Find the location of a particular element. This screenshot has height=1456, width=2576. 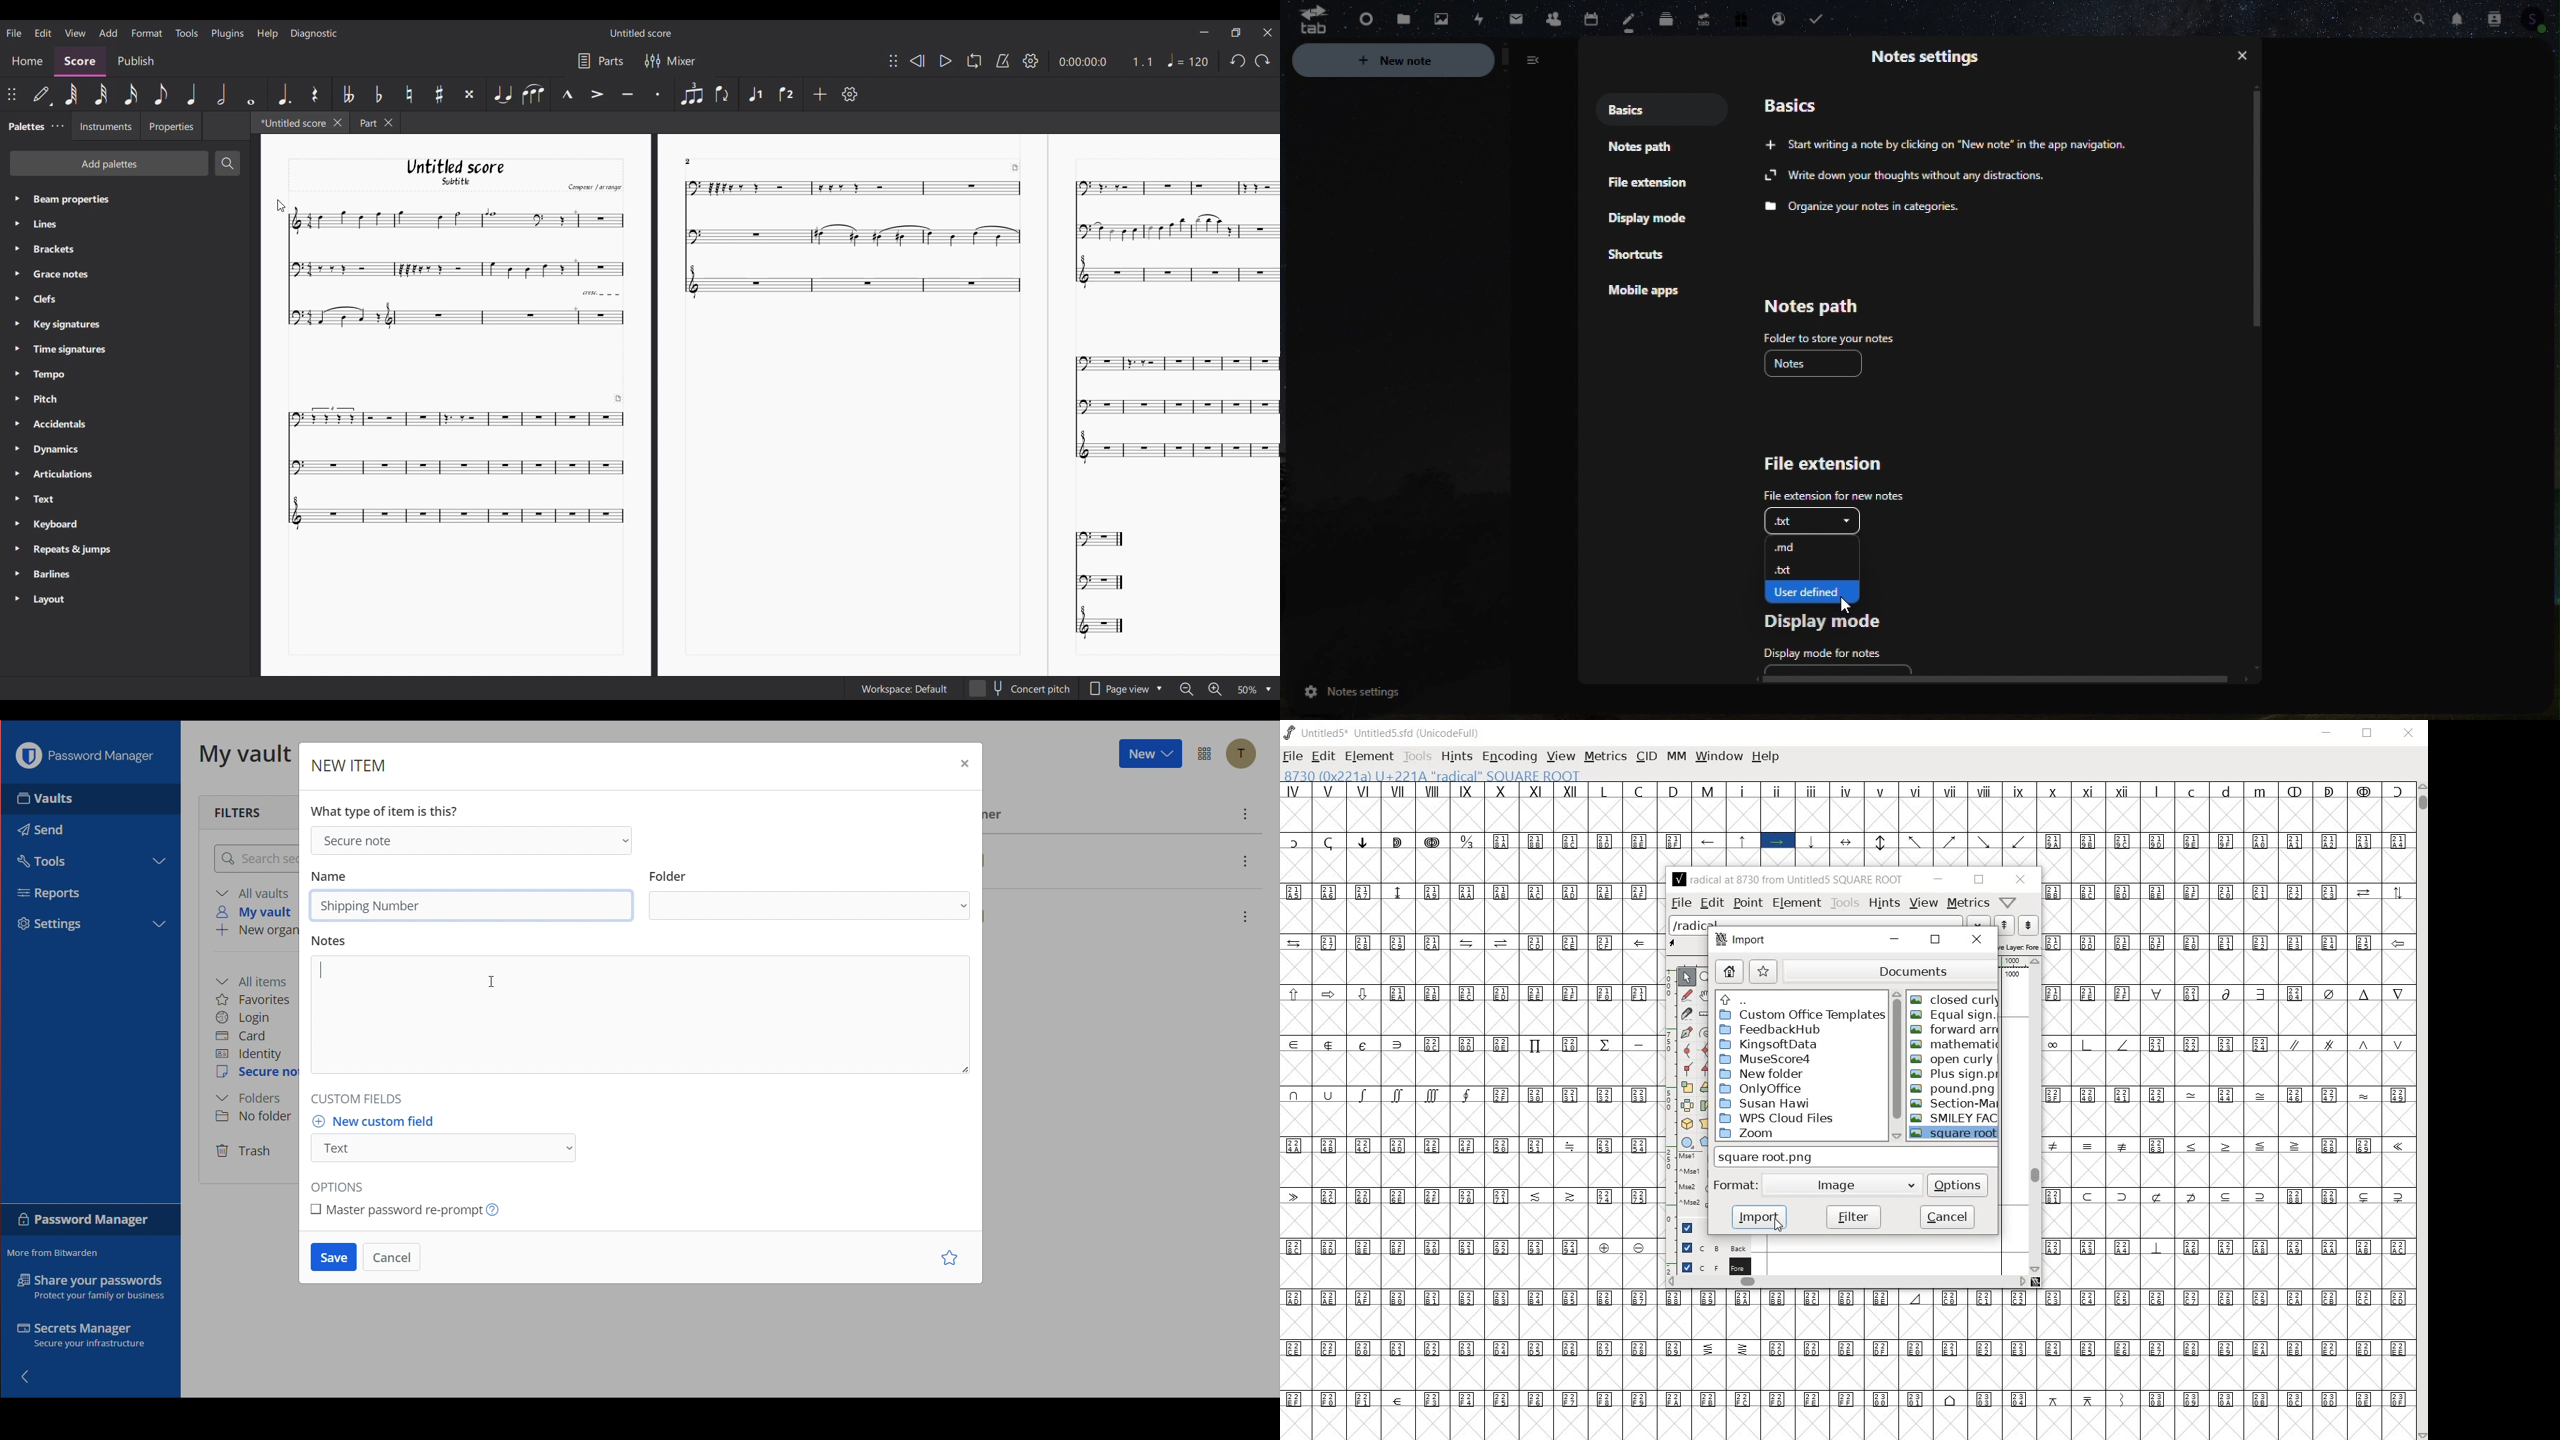

All items is located at coordinates (258, 978).